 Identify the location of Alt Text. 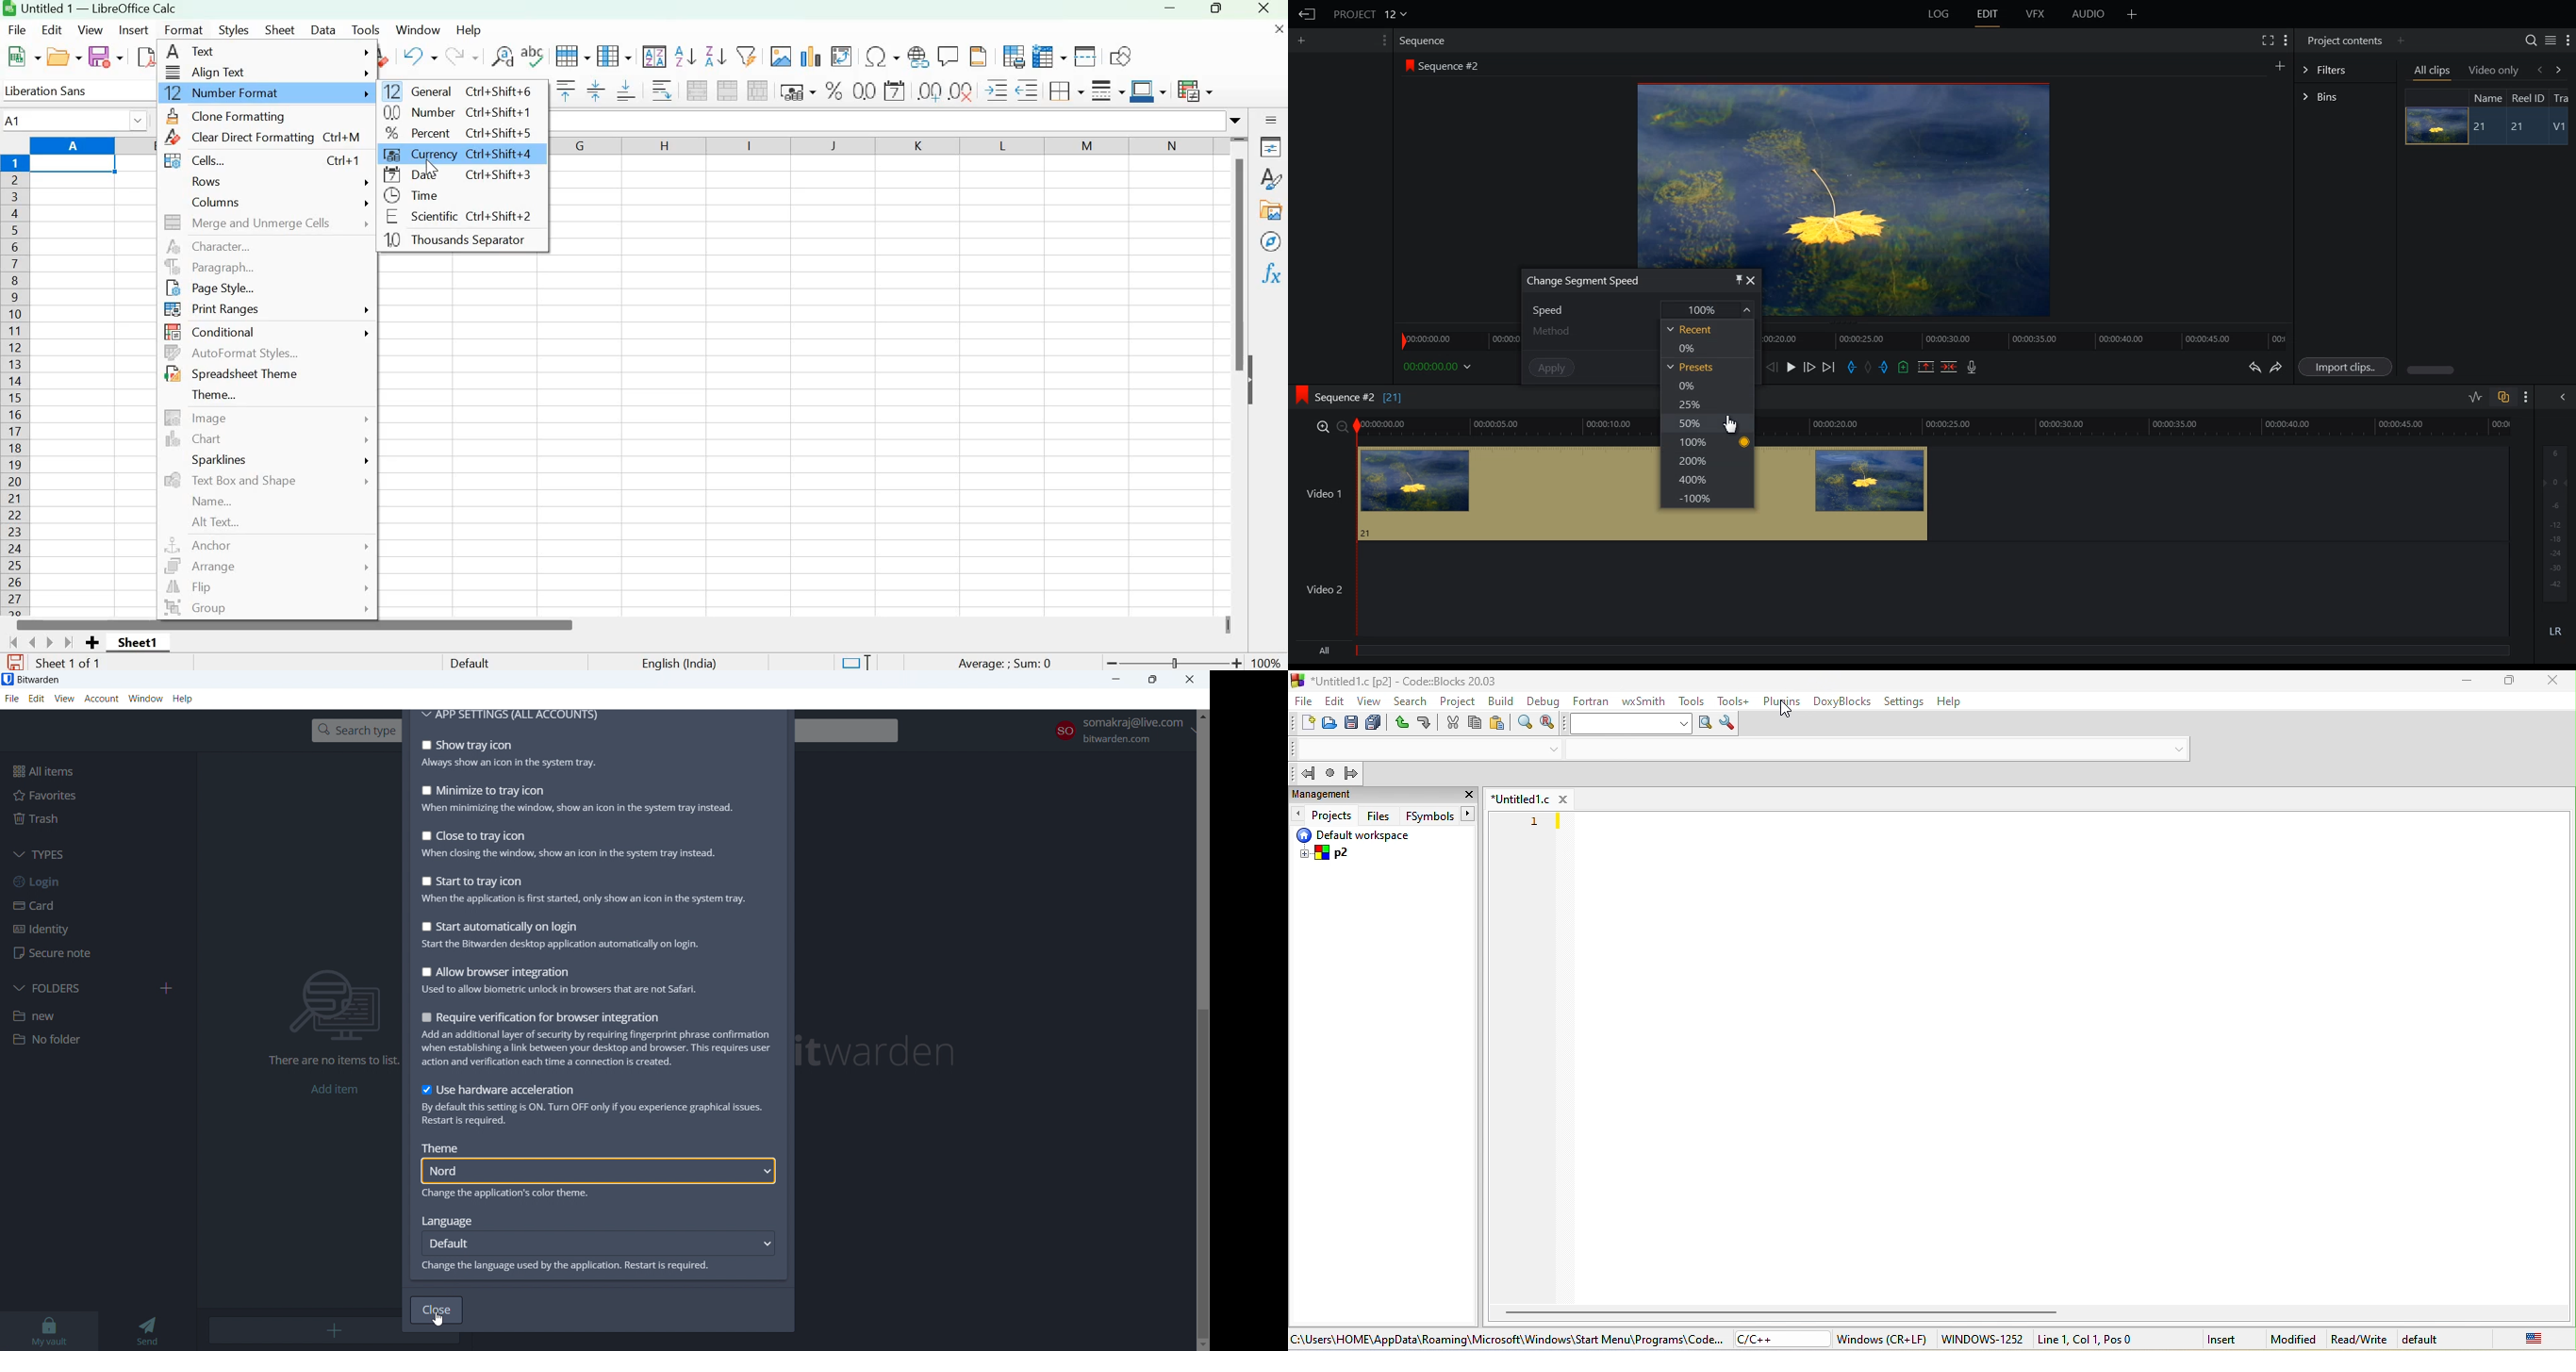
(216, 523).